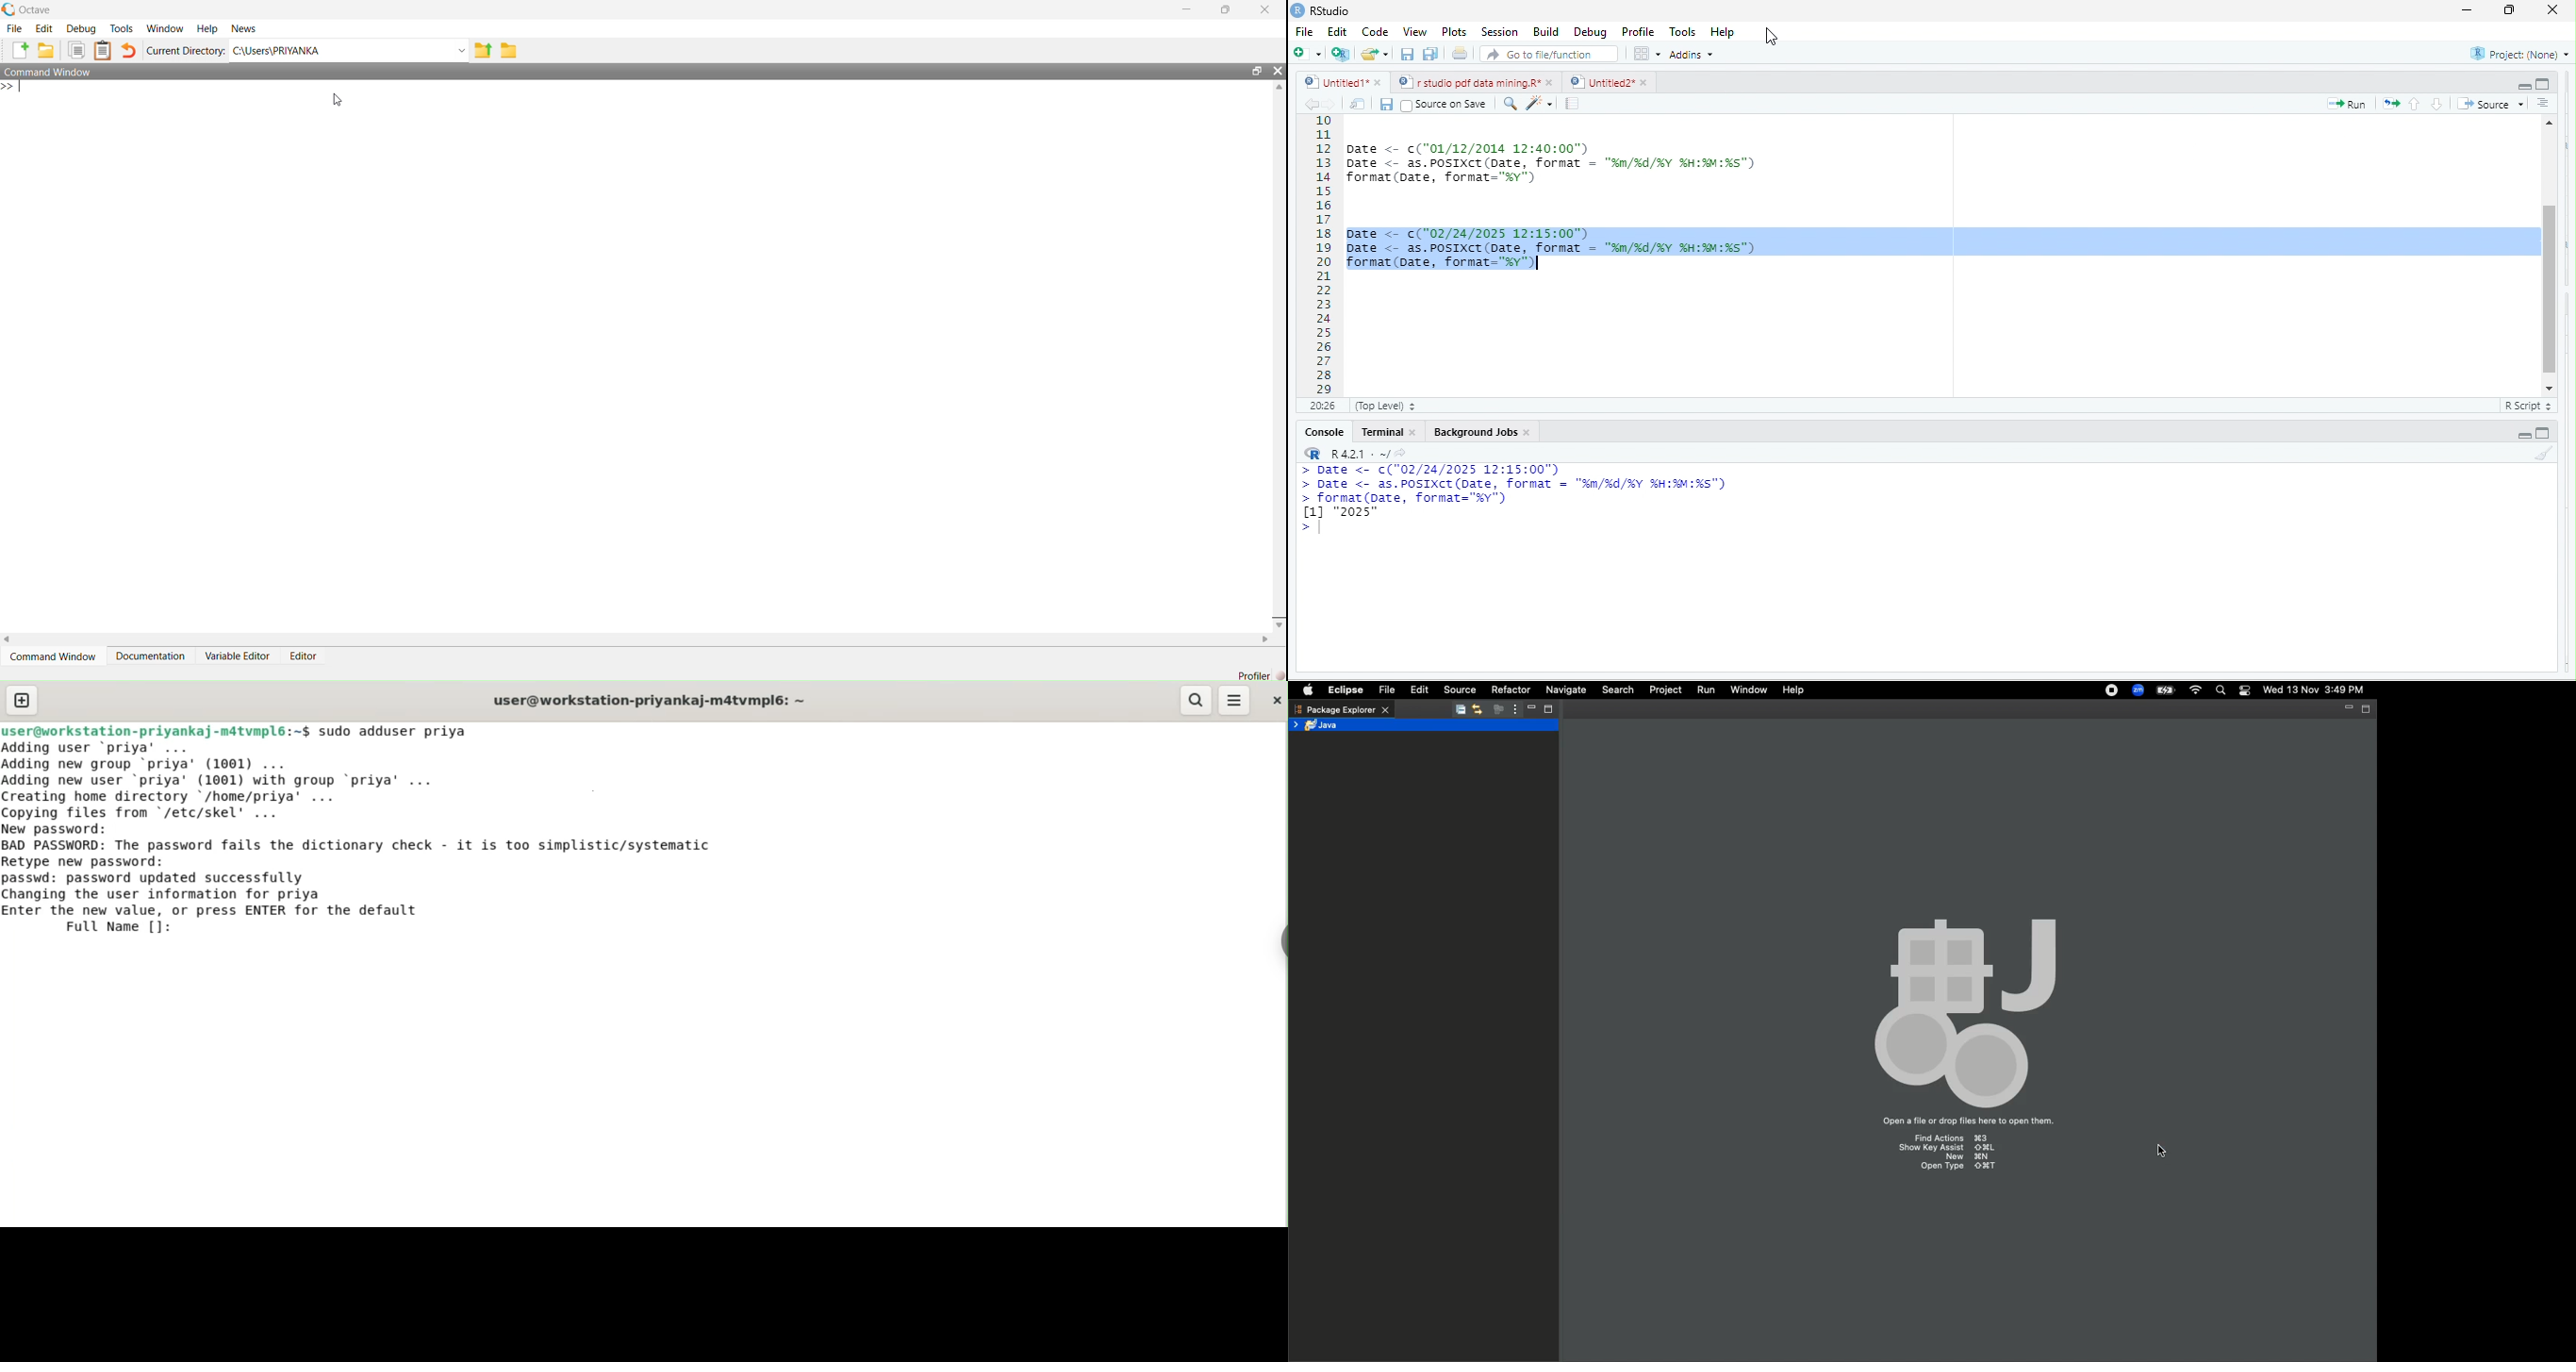 The image size is (2576, 1372). Describe the element at coordinates (1390, 106) in the screenshot. I see `save current document` at that location.